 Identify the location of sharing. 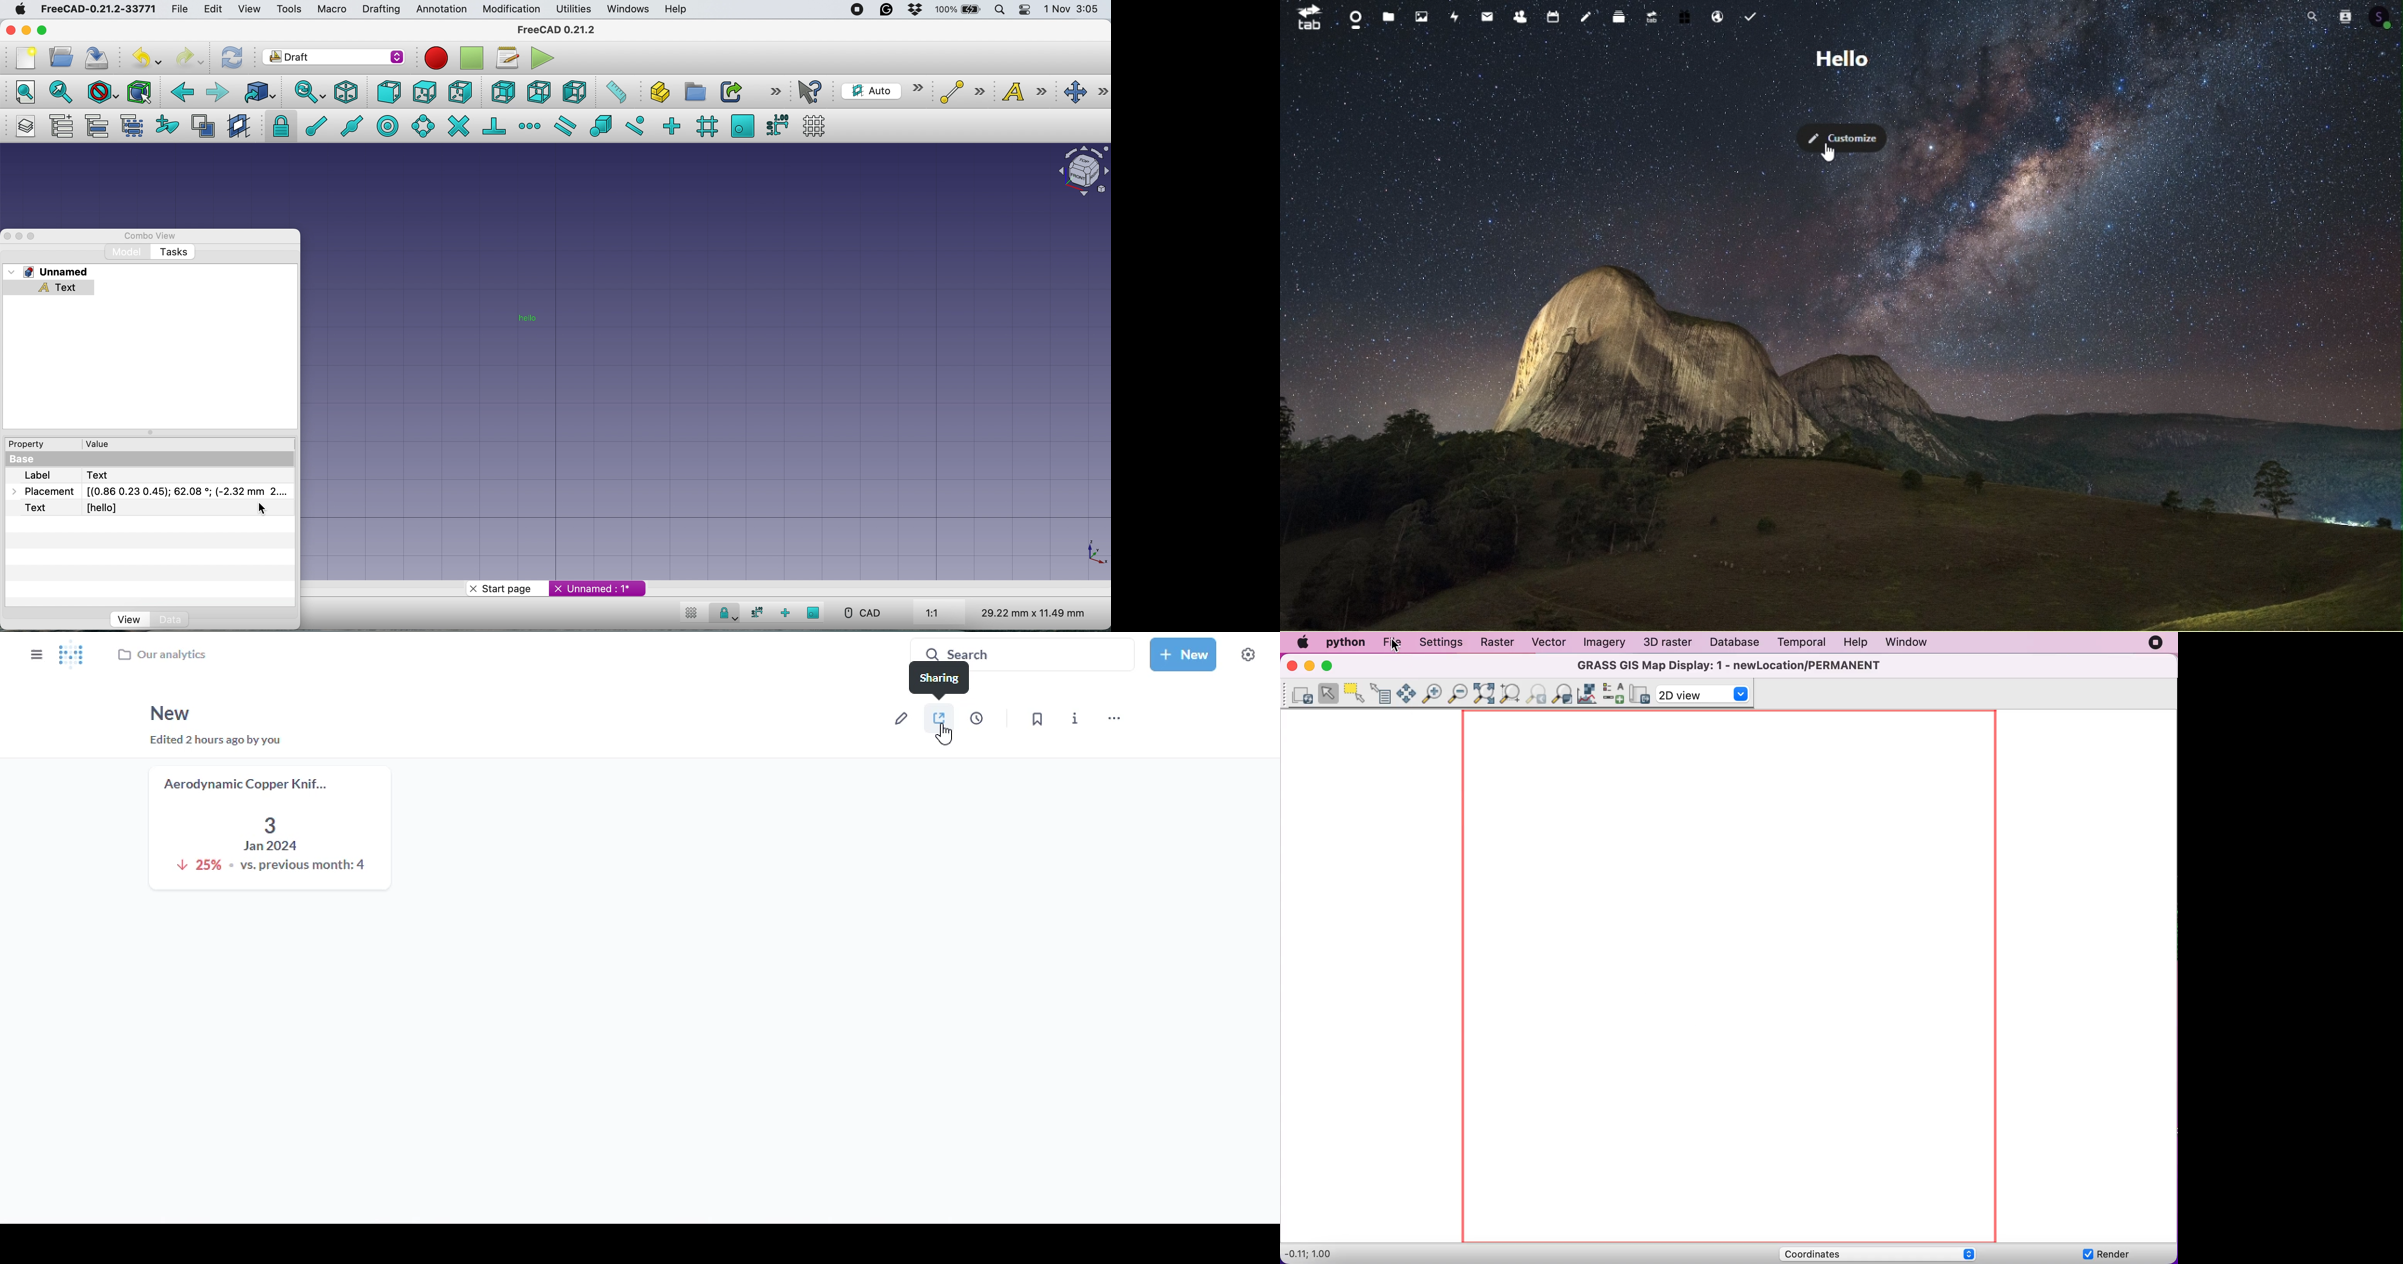
(939, 684).